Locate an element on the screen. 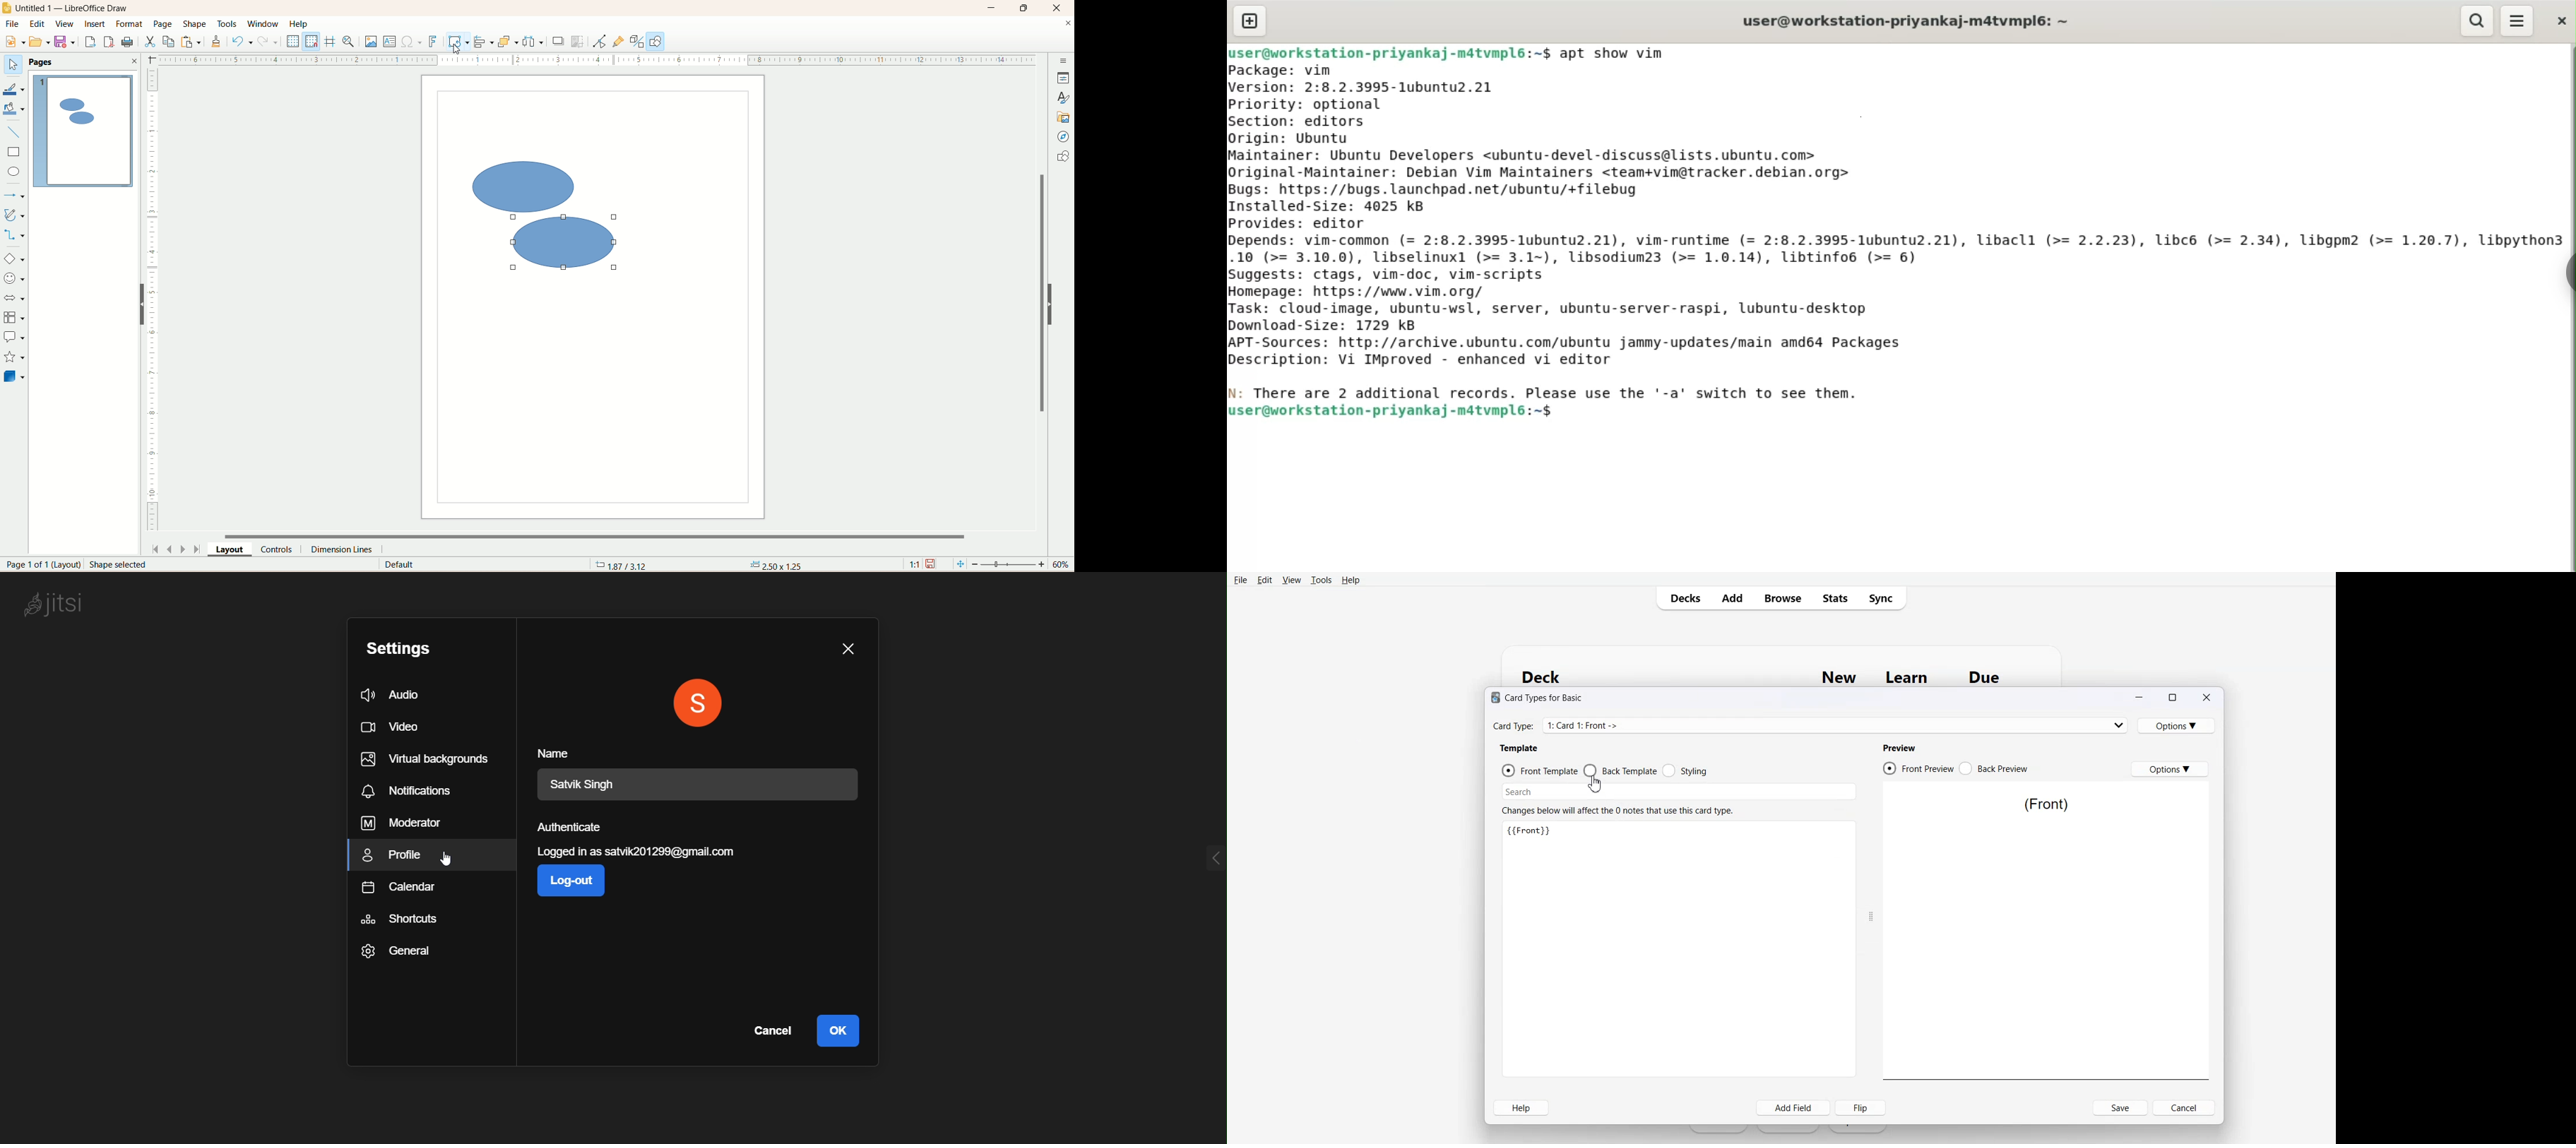 The image size is (2576, 1148). profile is located at coordinates (399, 857).